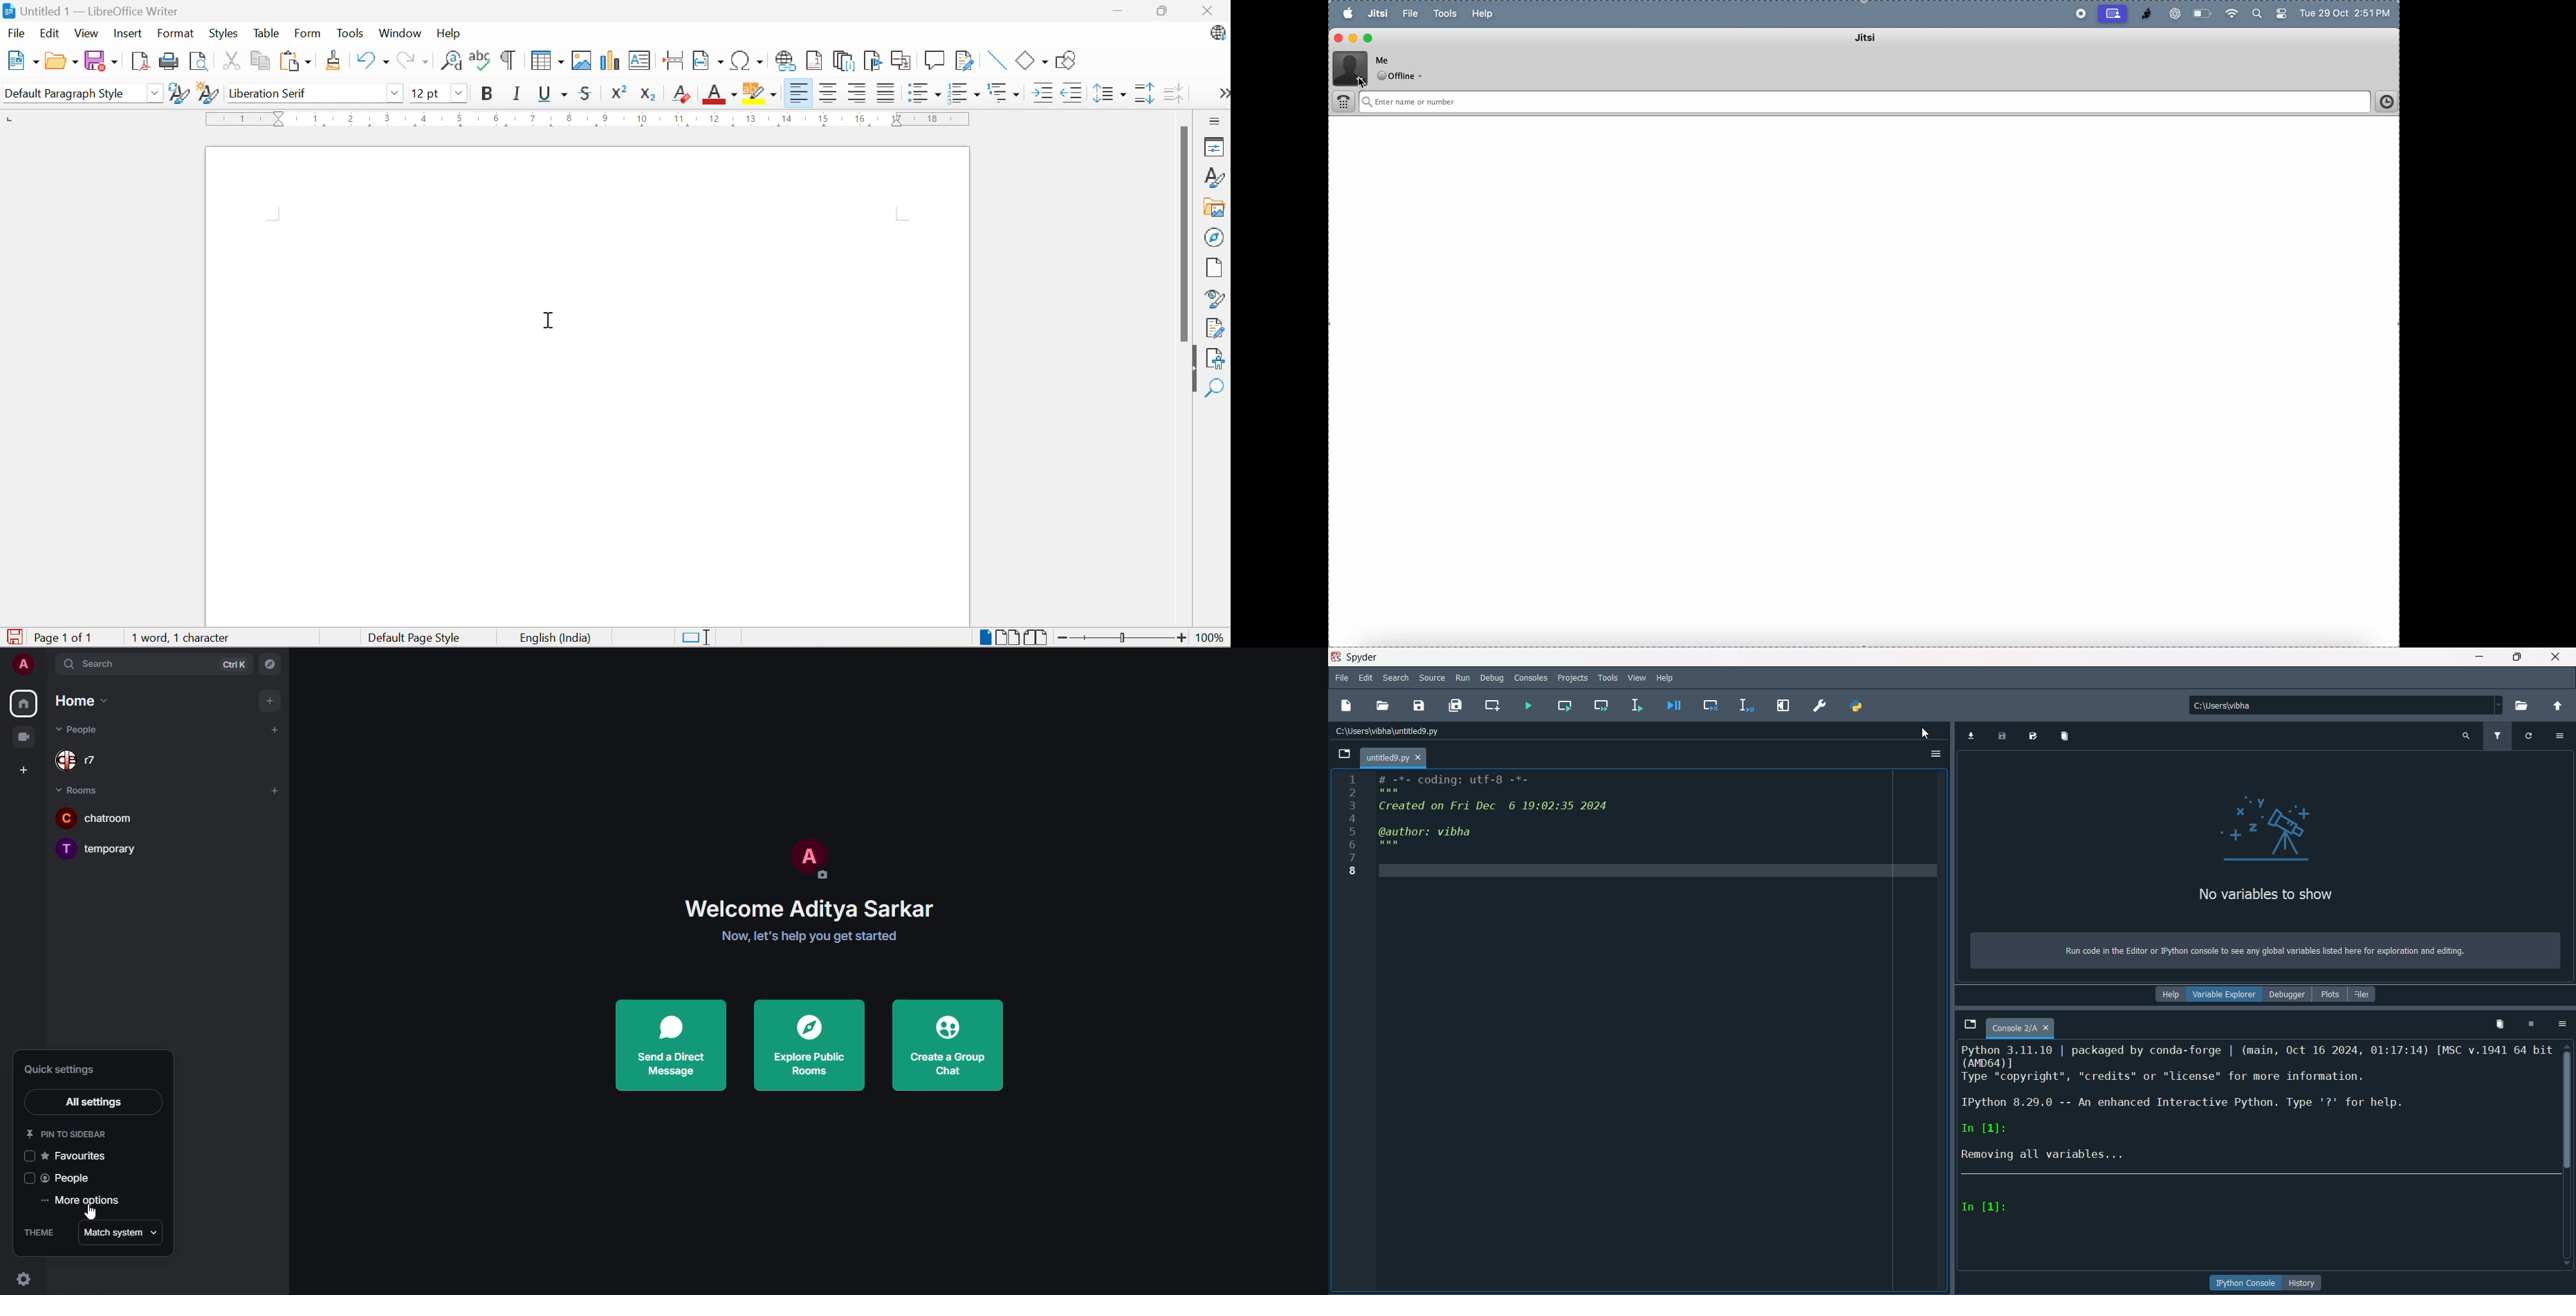 This screenshot has height=1316, width=2576. I want to click on interrupt kernel, so click(2530, 1024).